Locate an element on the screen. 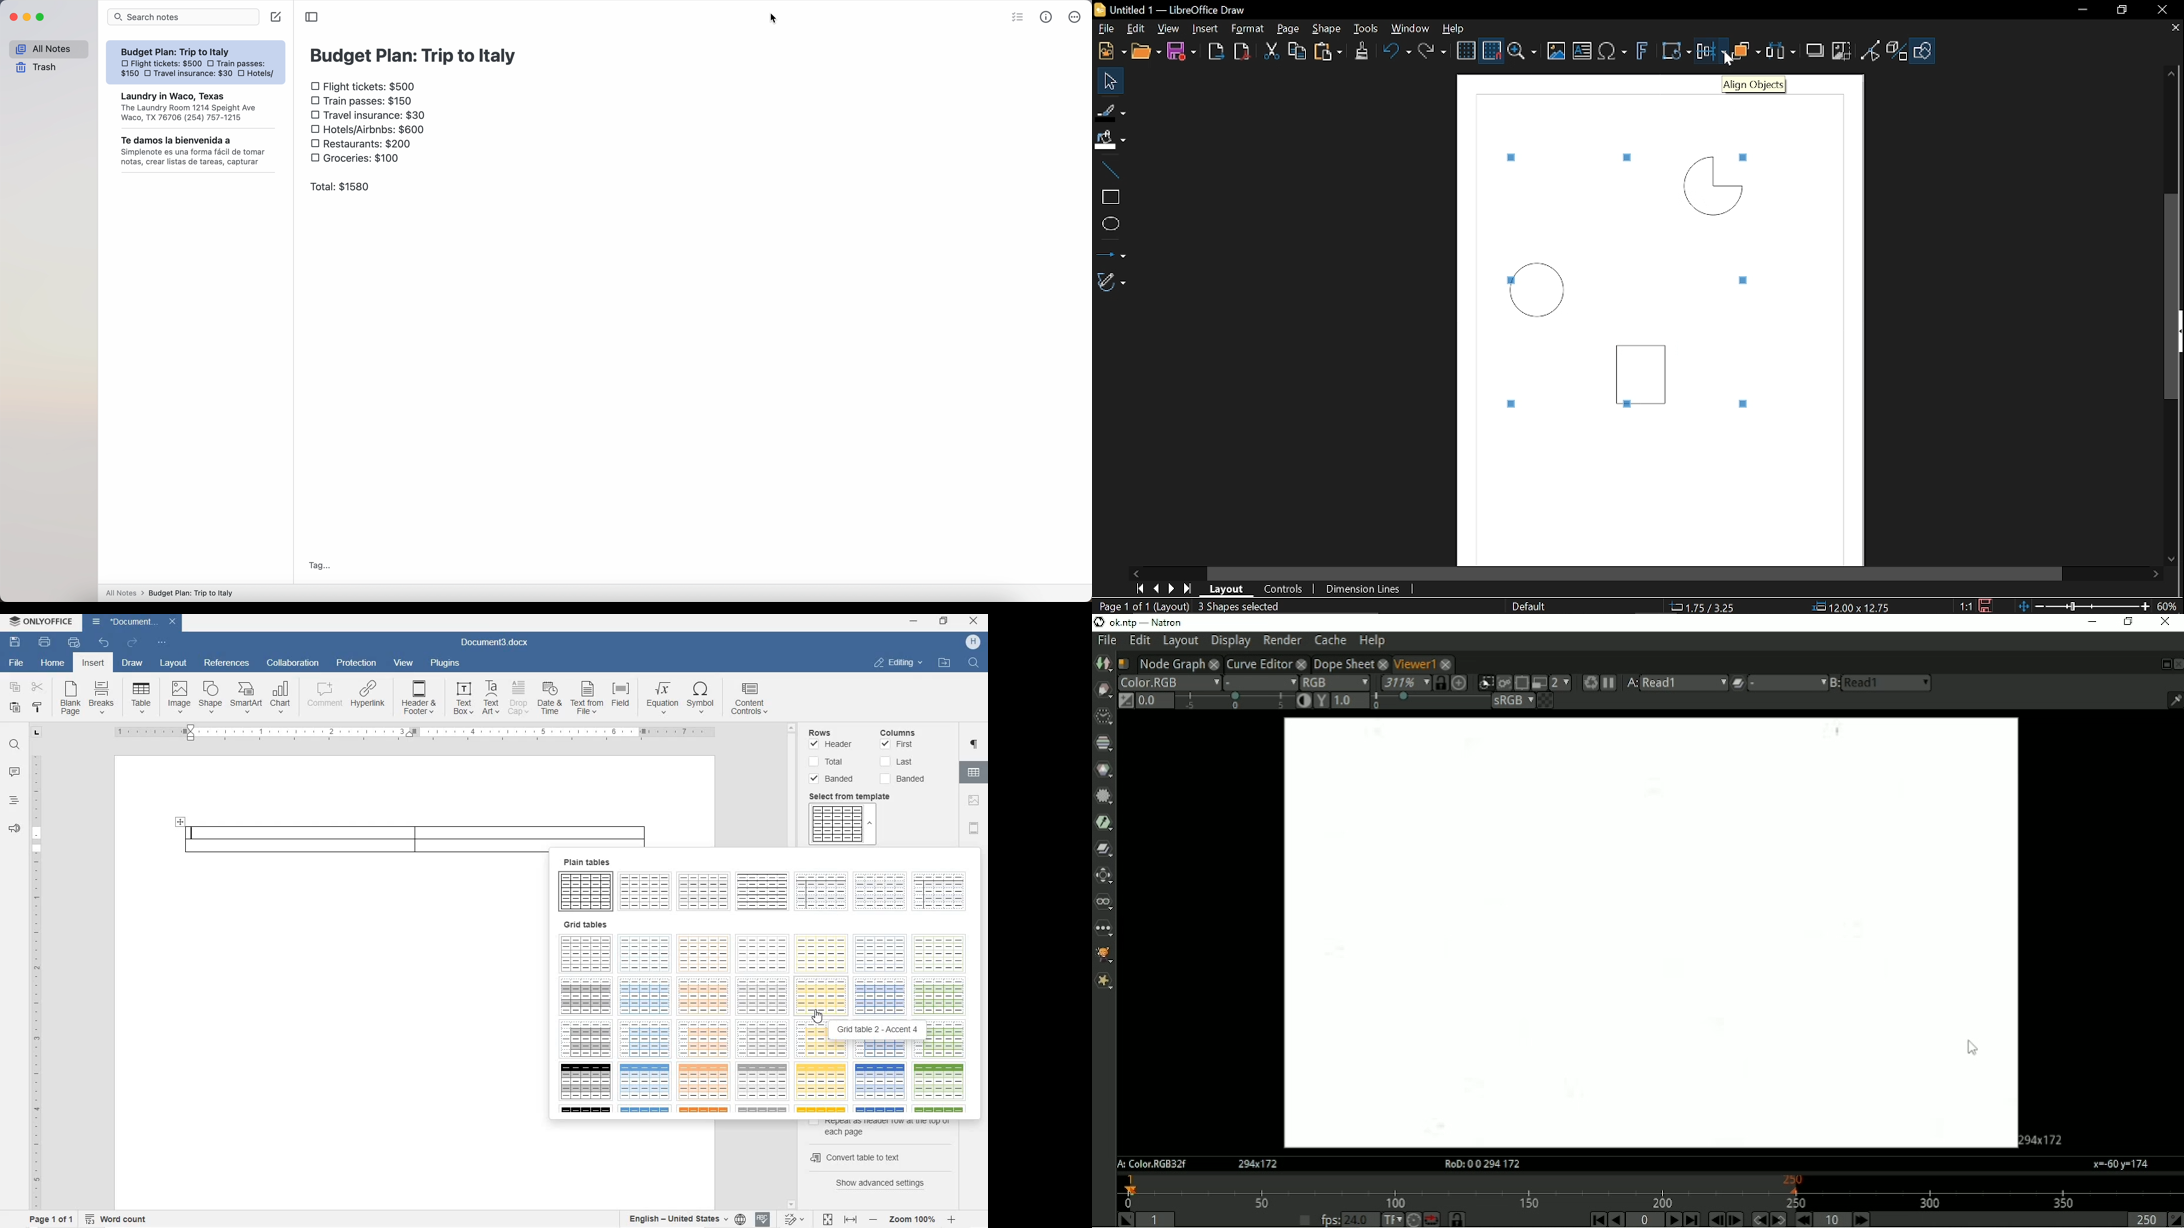 The image size is (2184, 1232). Header & Footer is located at coordinates (420, 700).